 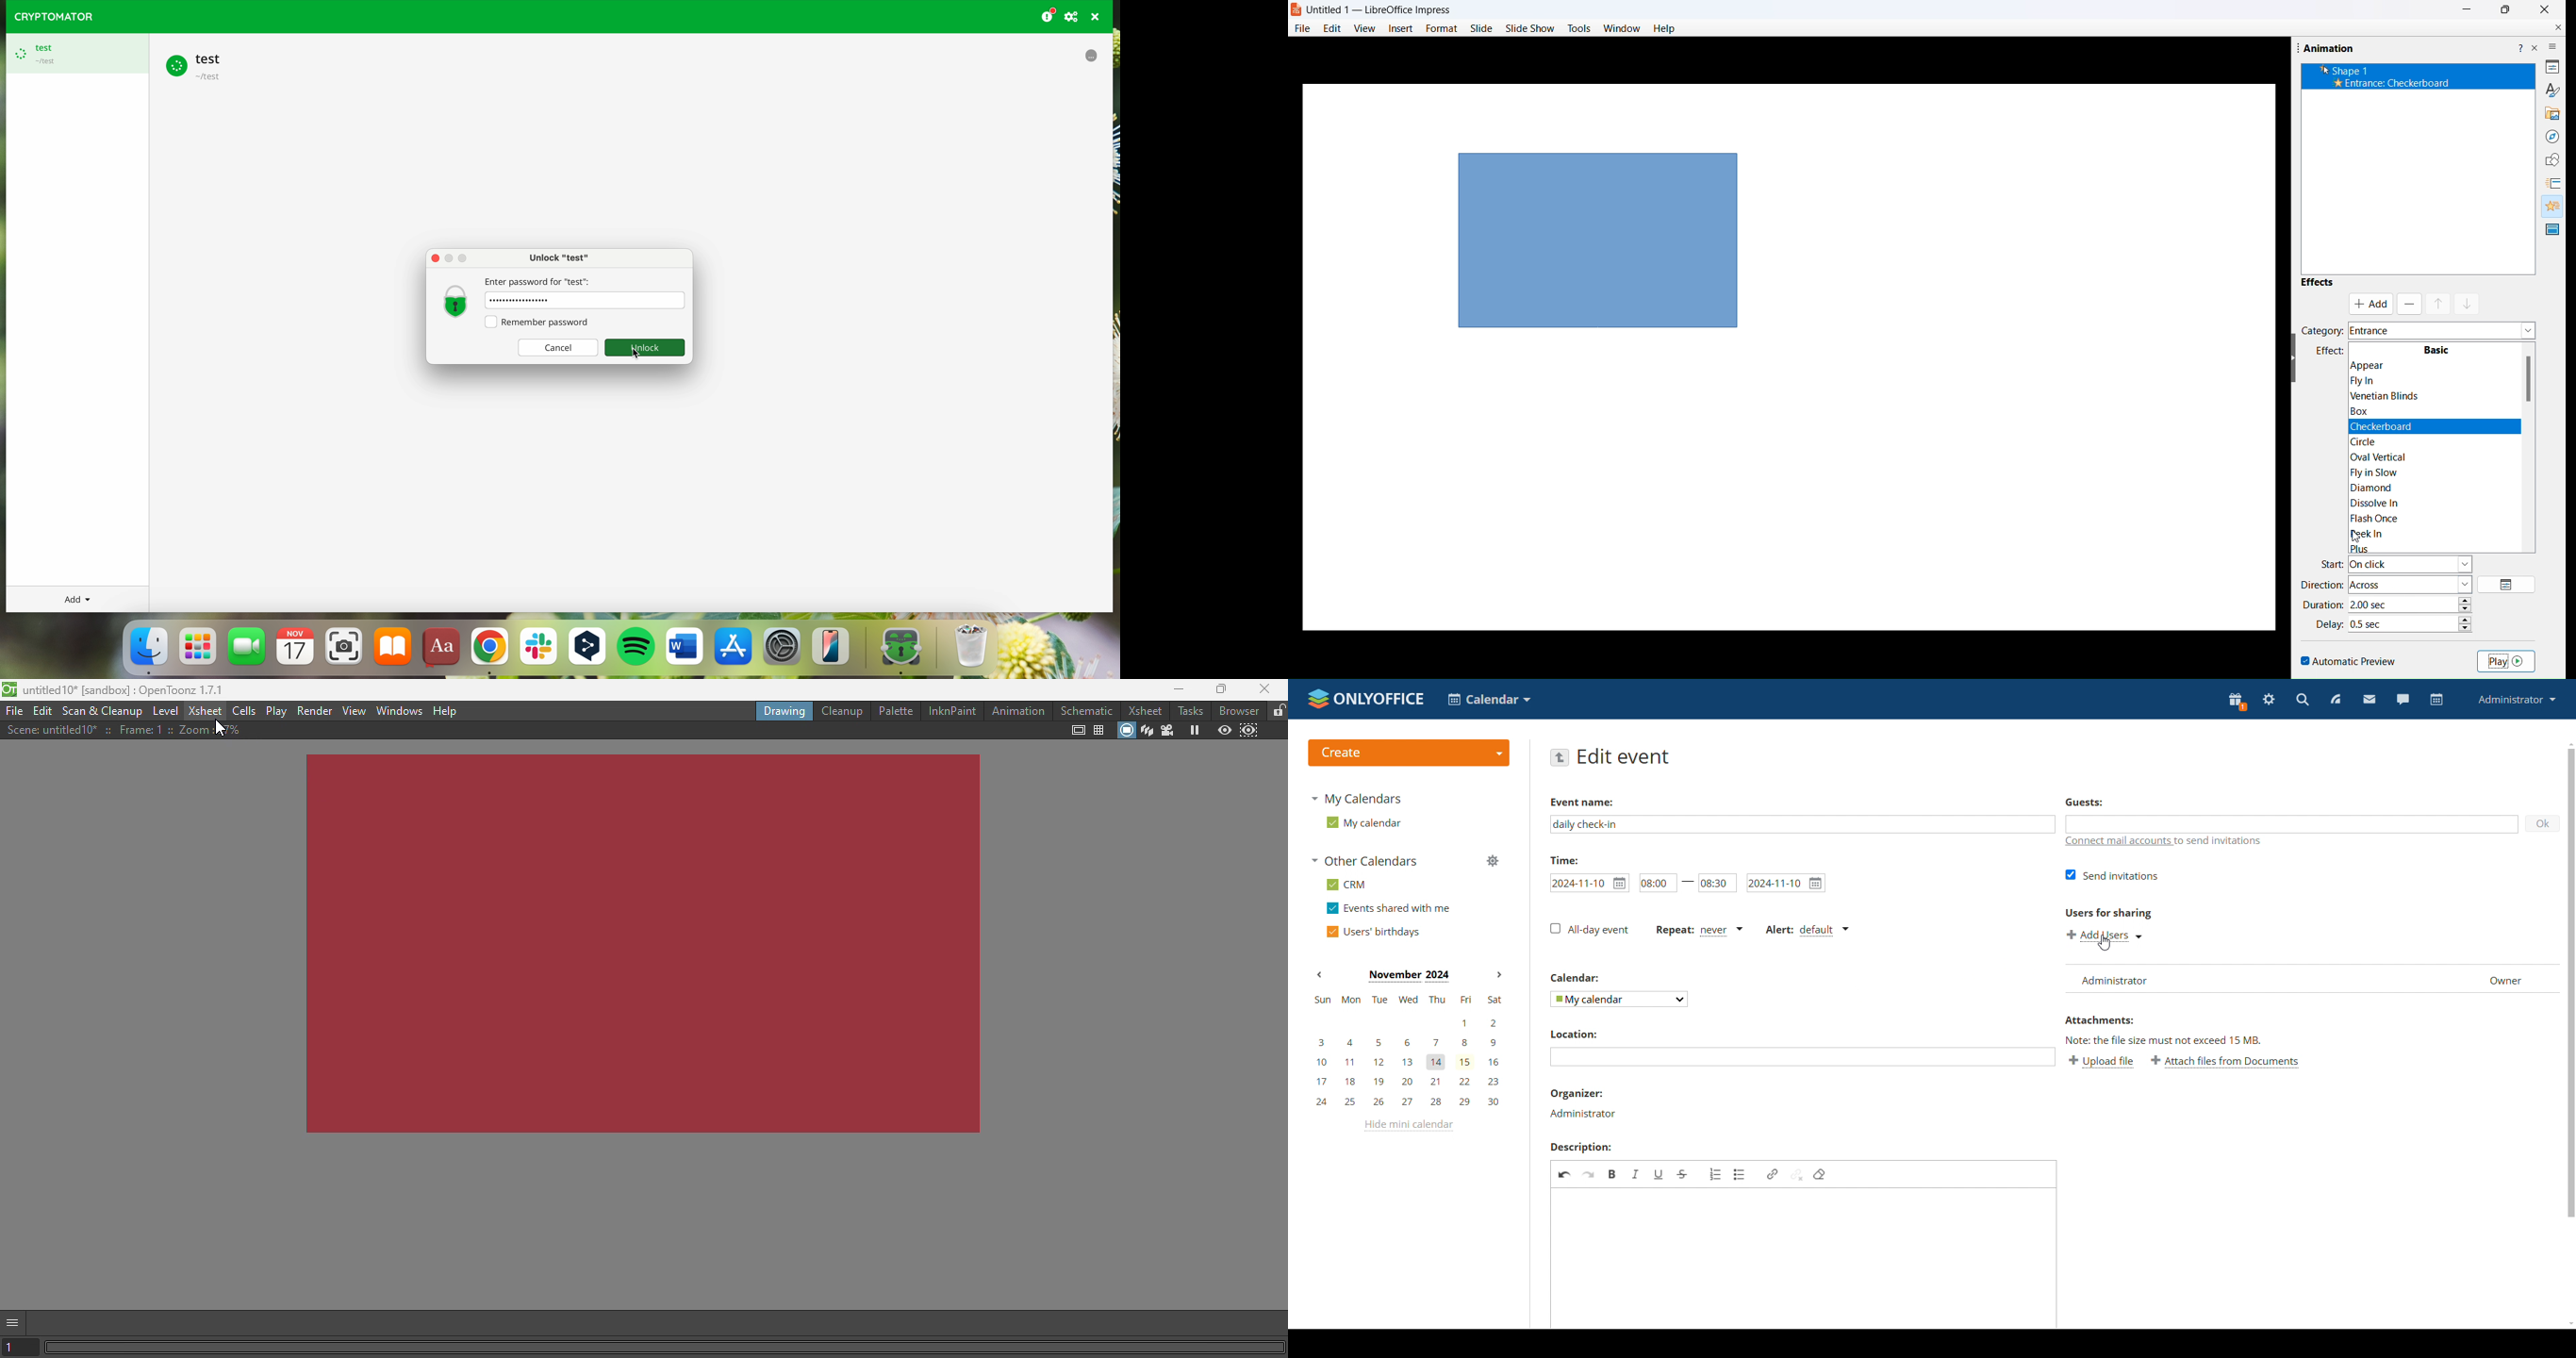 I want to click on time:, so click(x=1564, y=859).